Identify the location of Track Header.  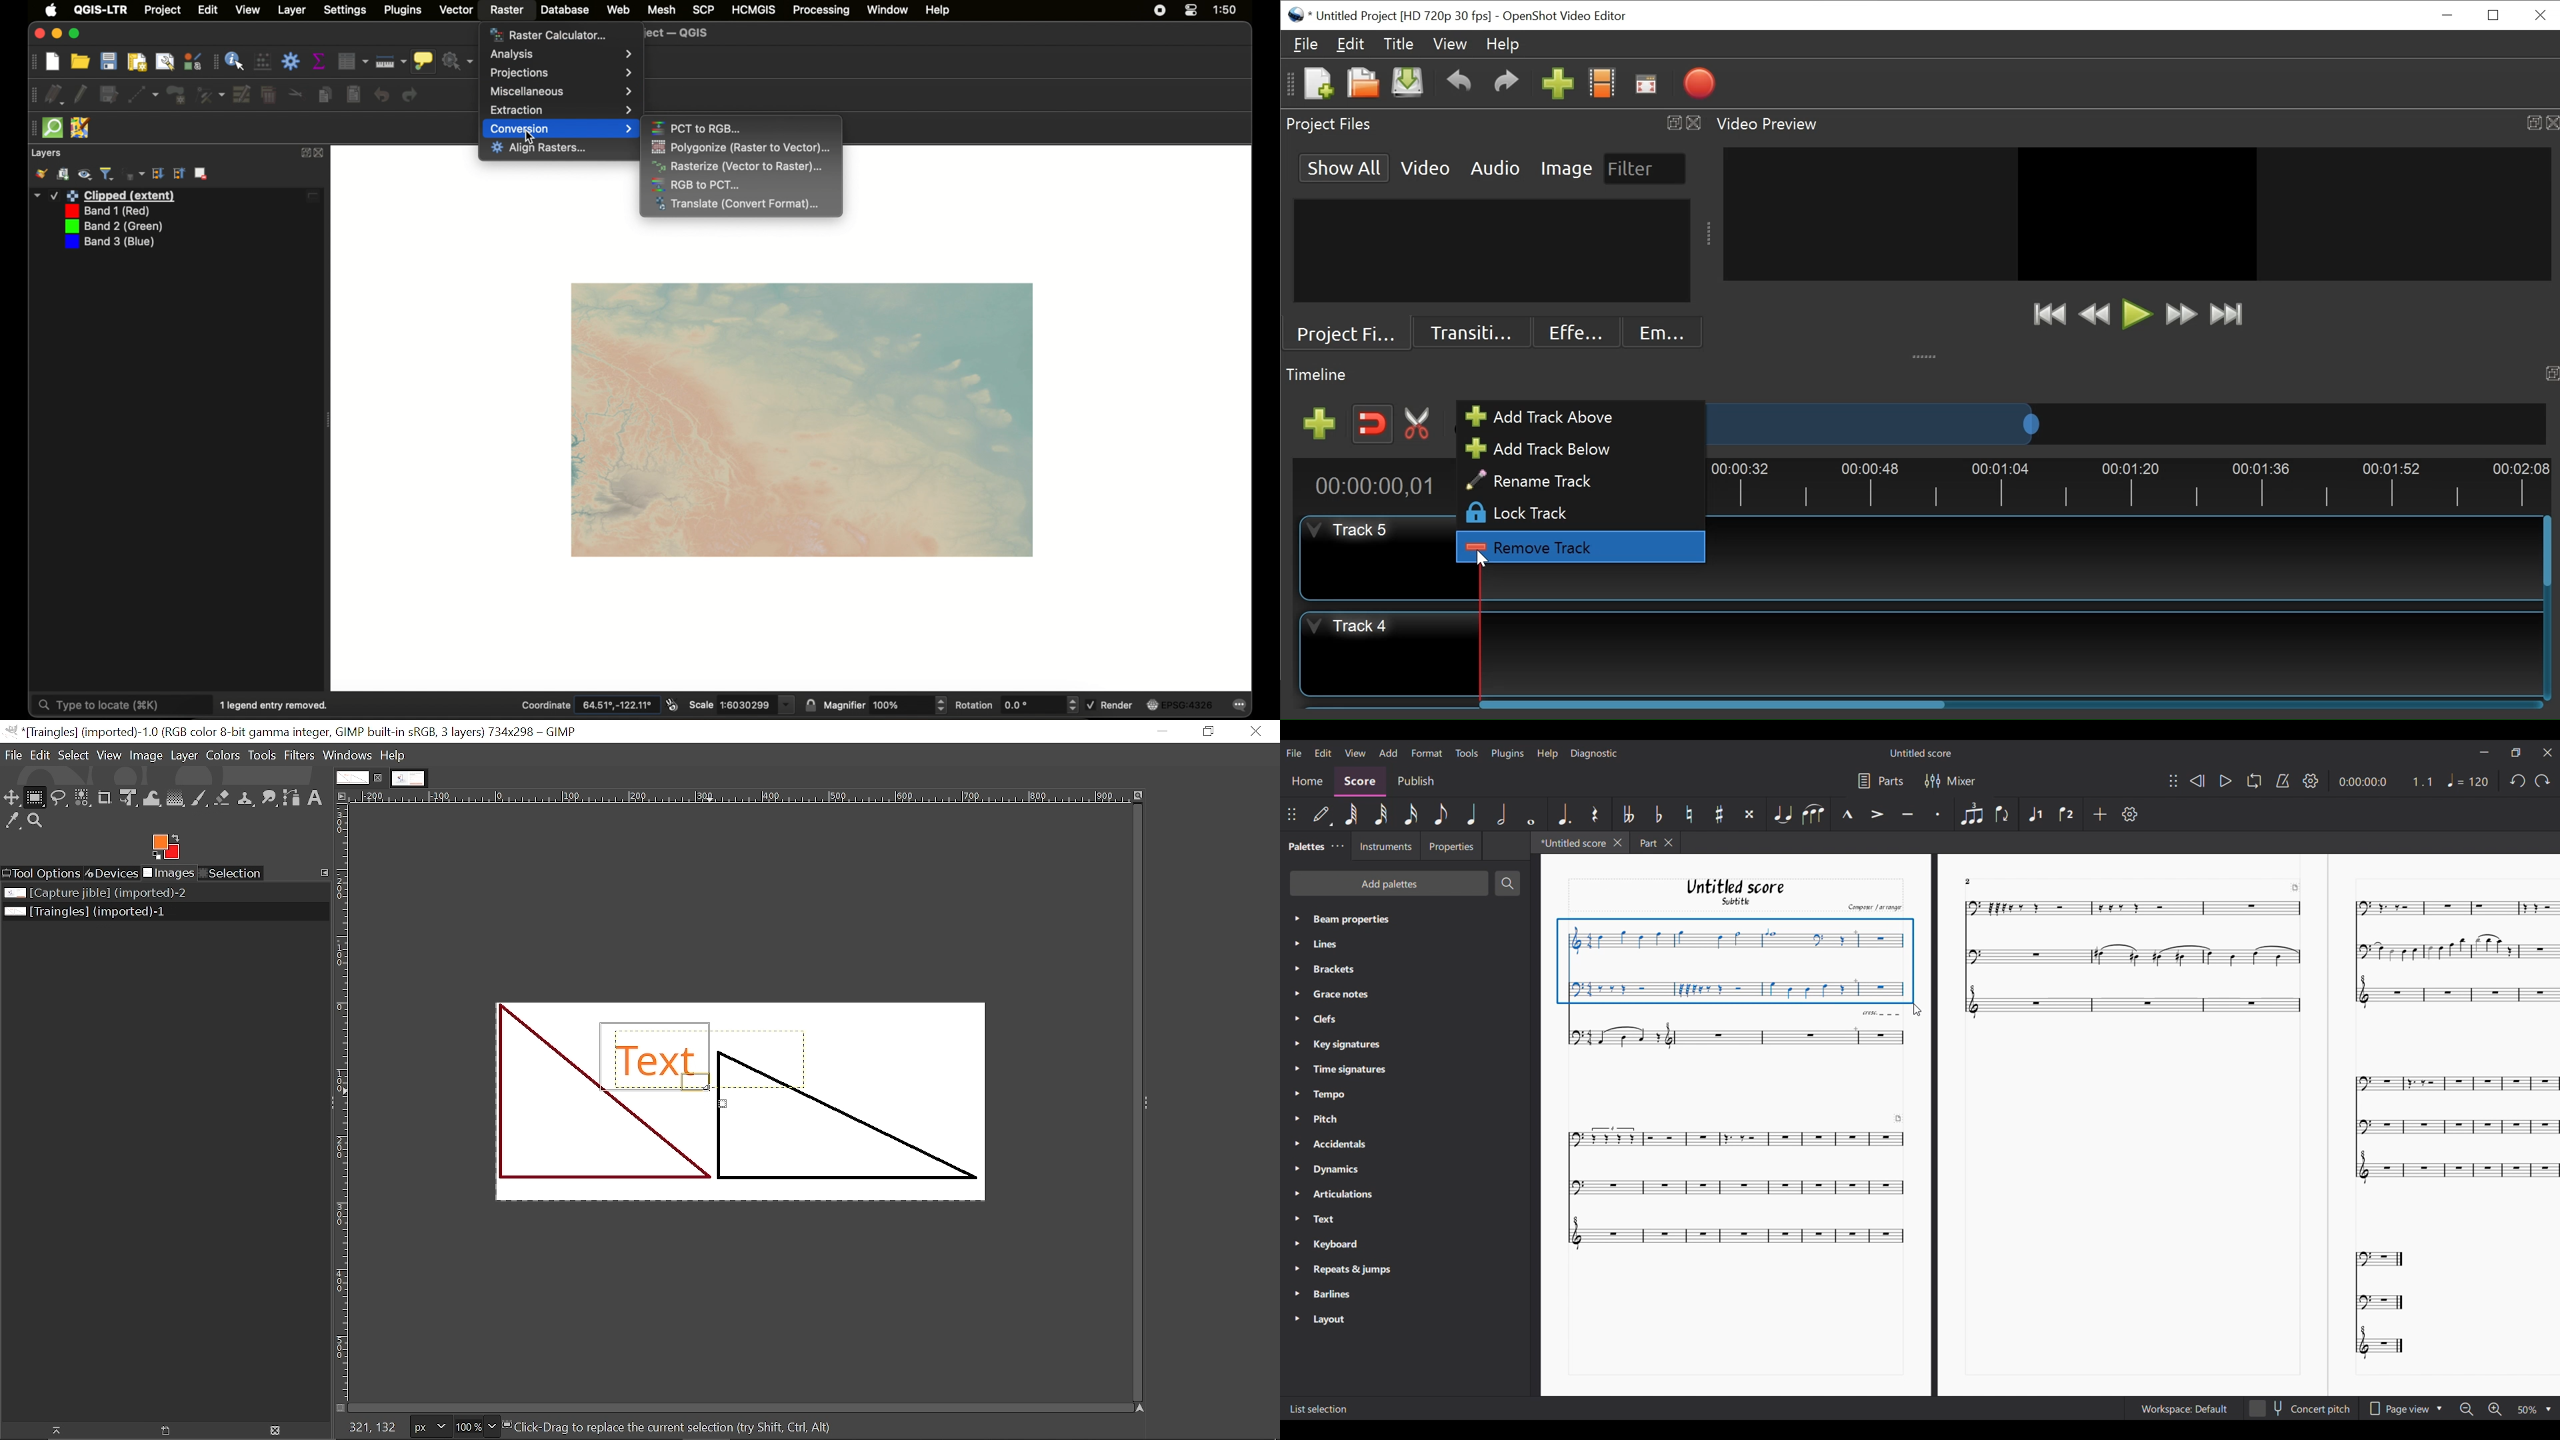
(1363, 556).